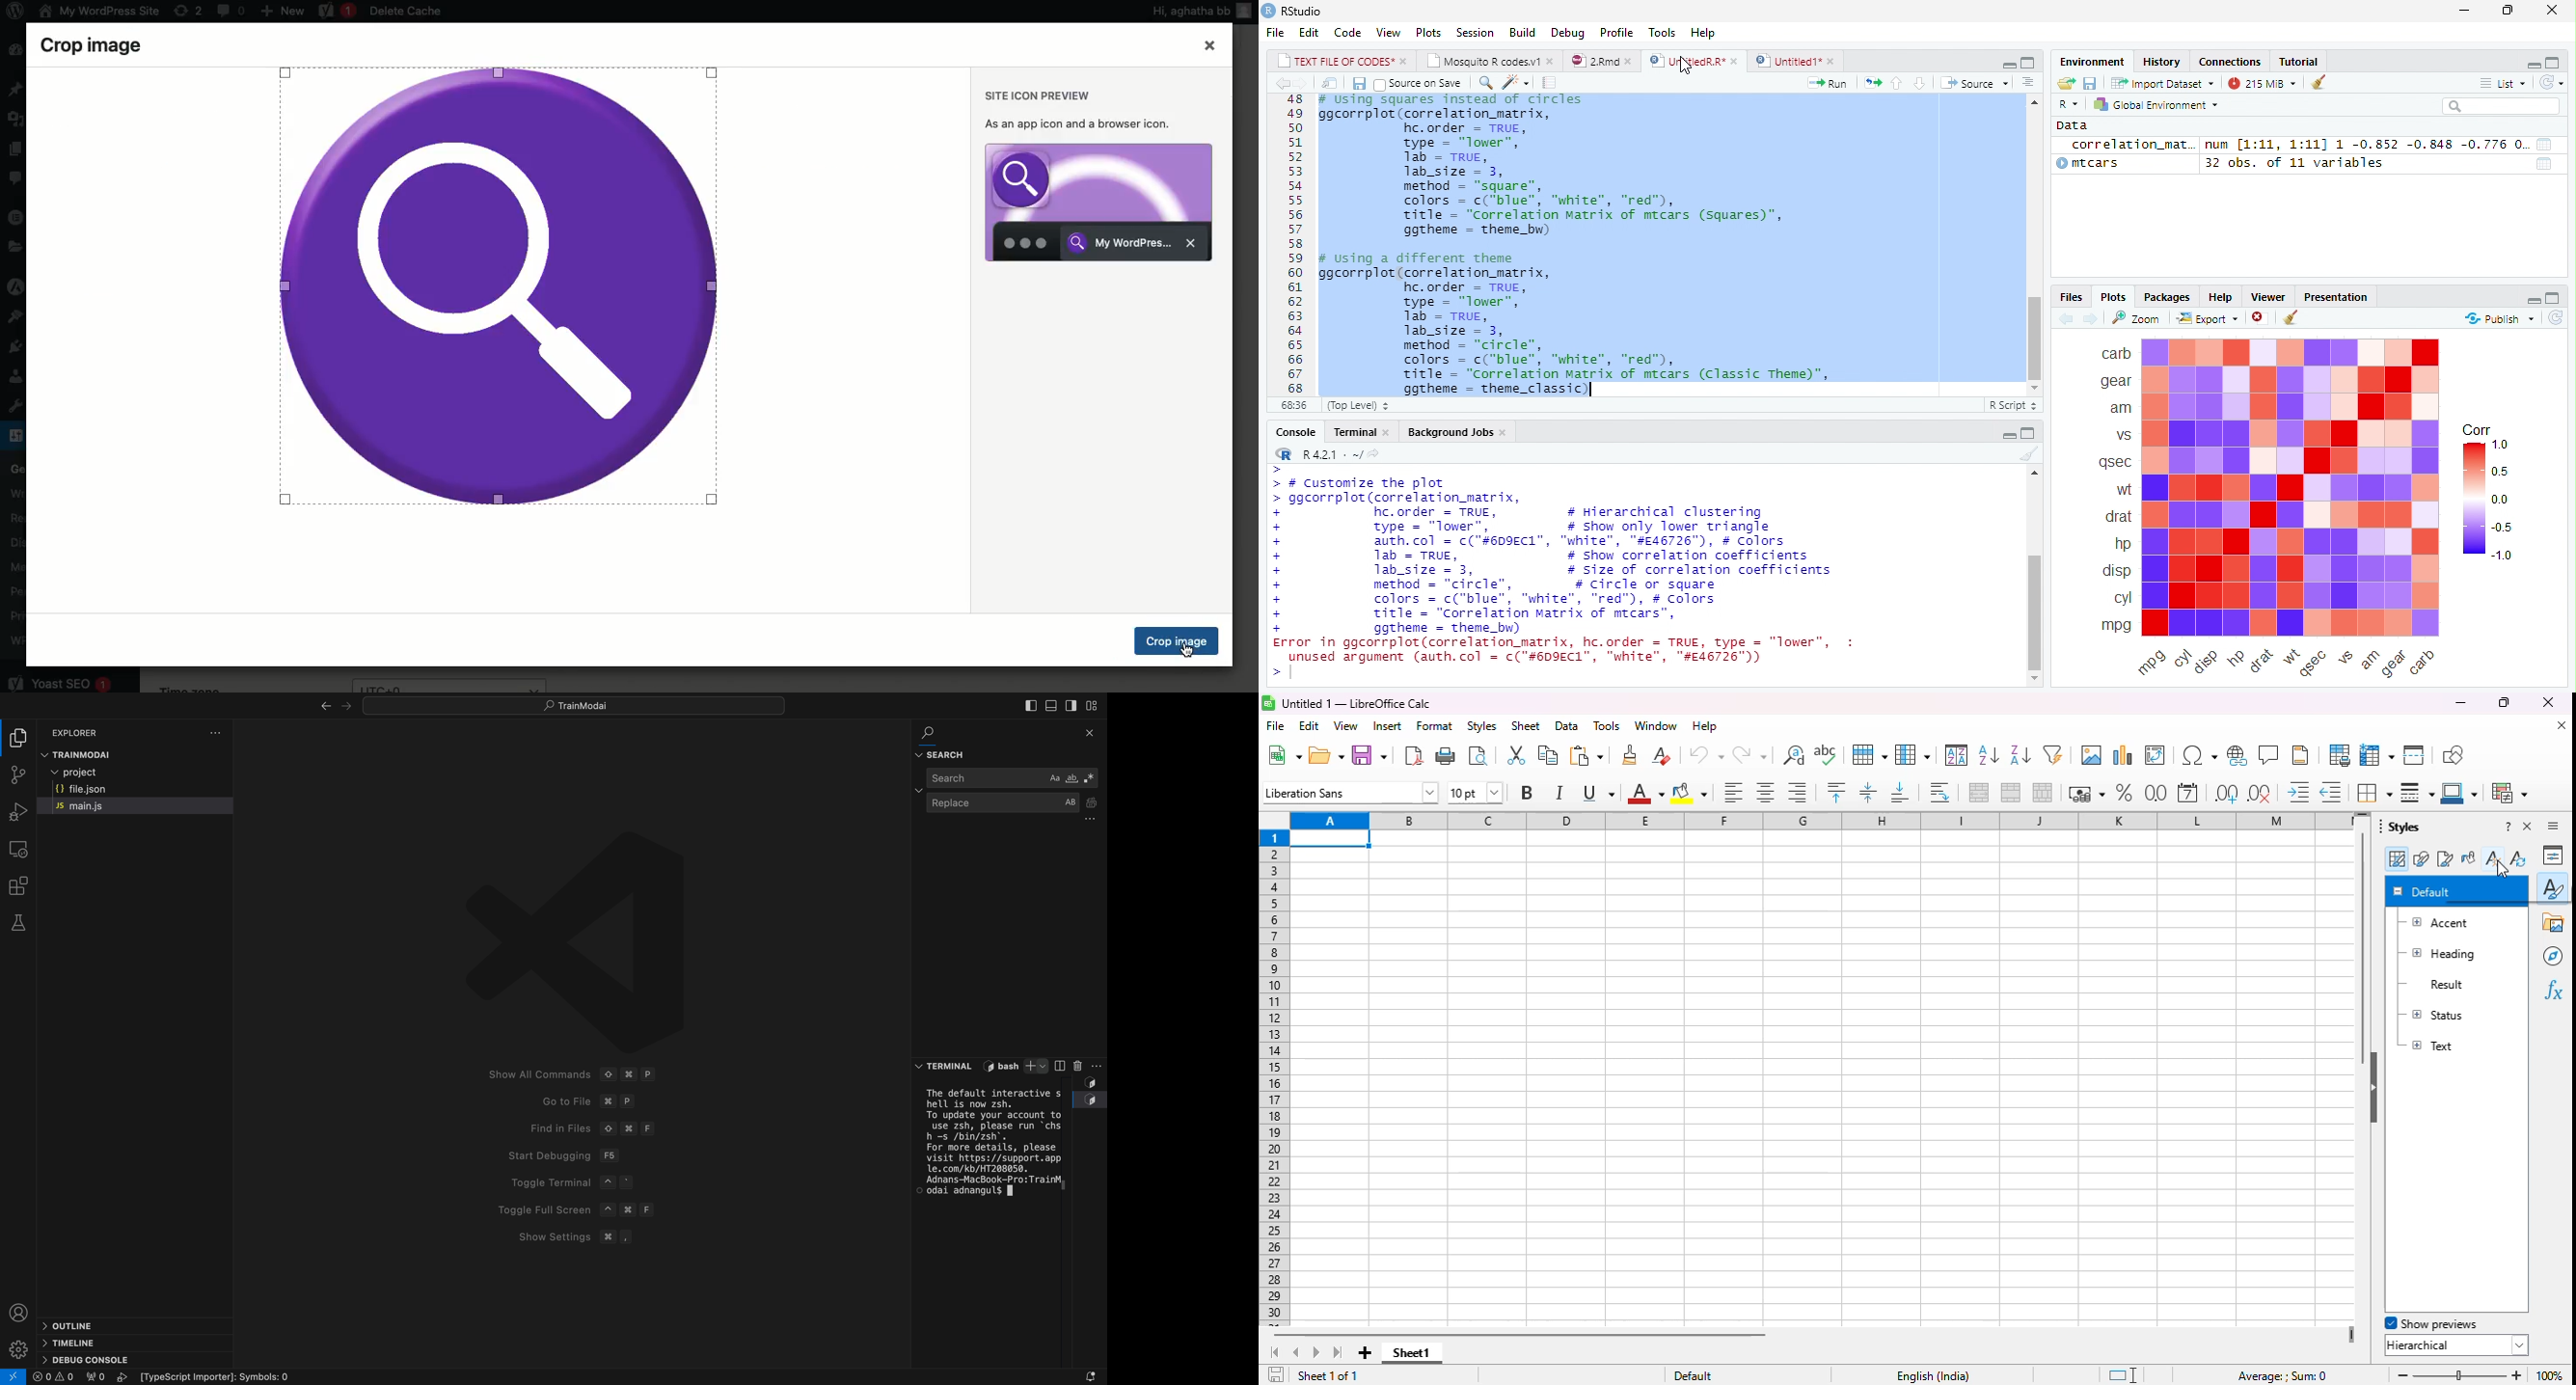 The height and width of the screenshot is (1400, 2576). I want to click on cursor, so click(2502, 869).